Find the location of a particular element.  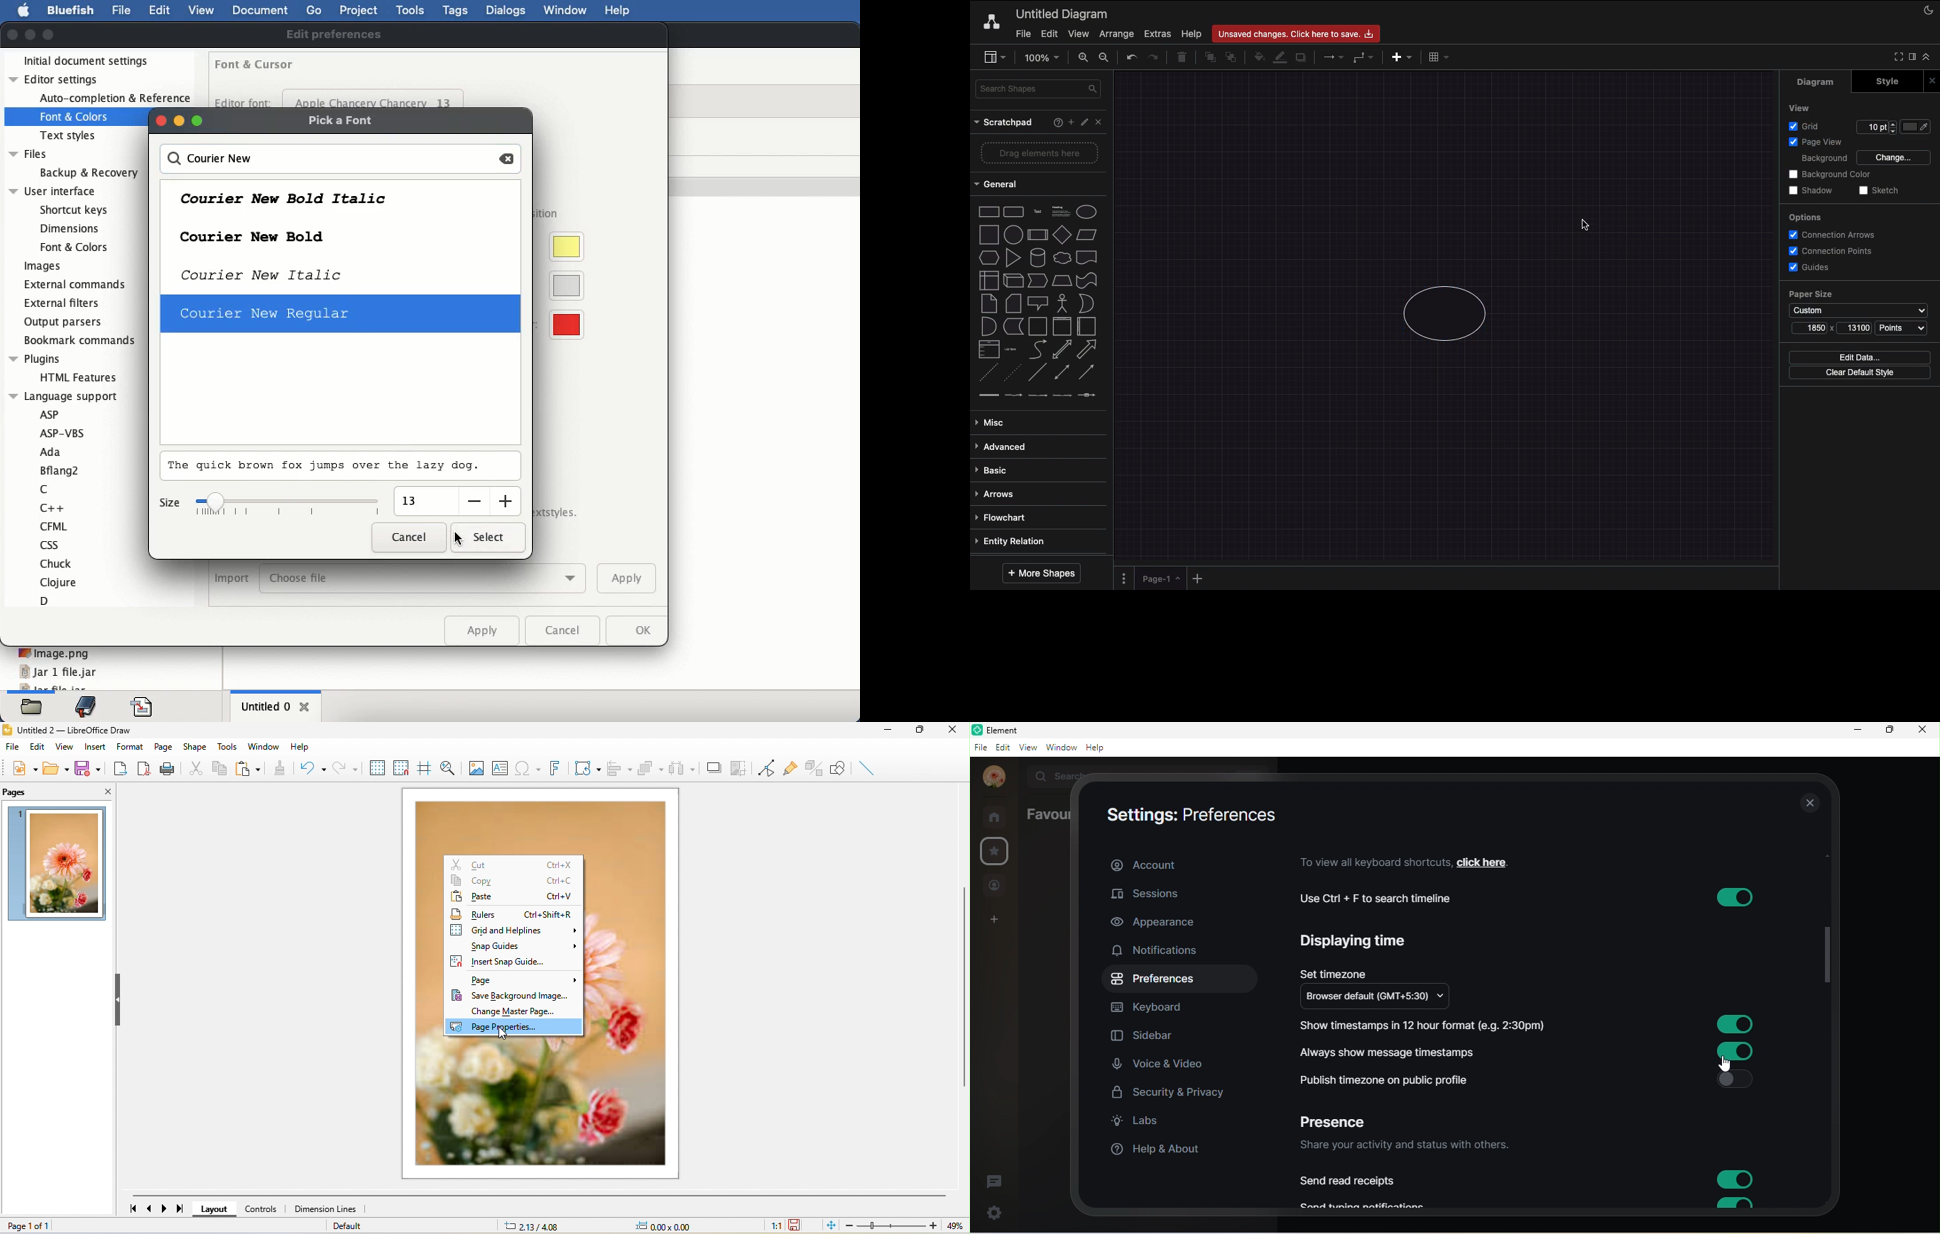

page is located at coordinates (165, 746).